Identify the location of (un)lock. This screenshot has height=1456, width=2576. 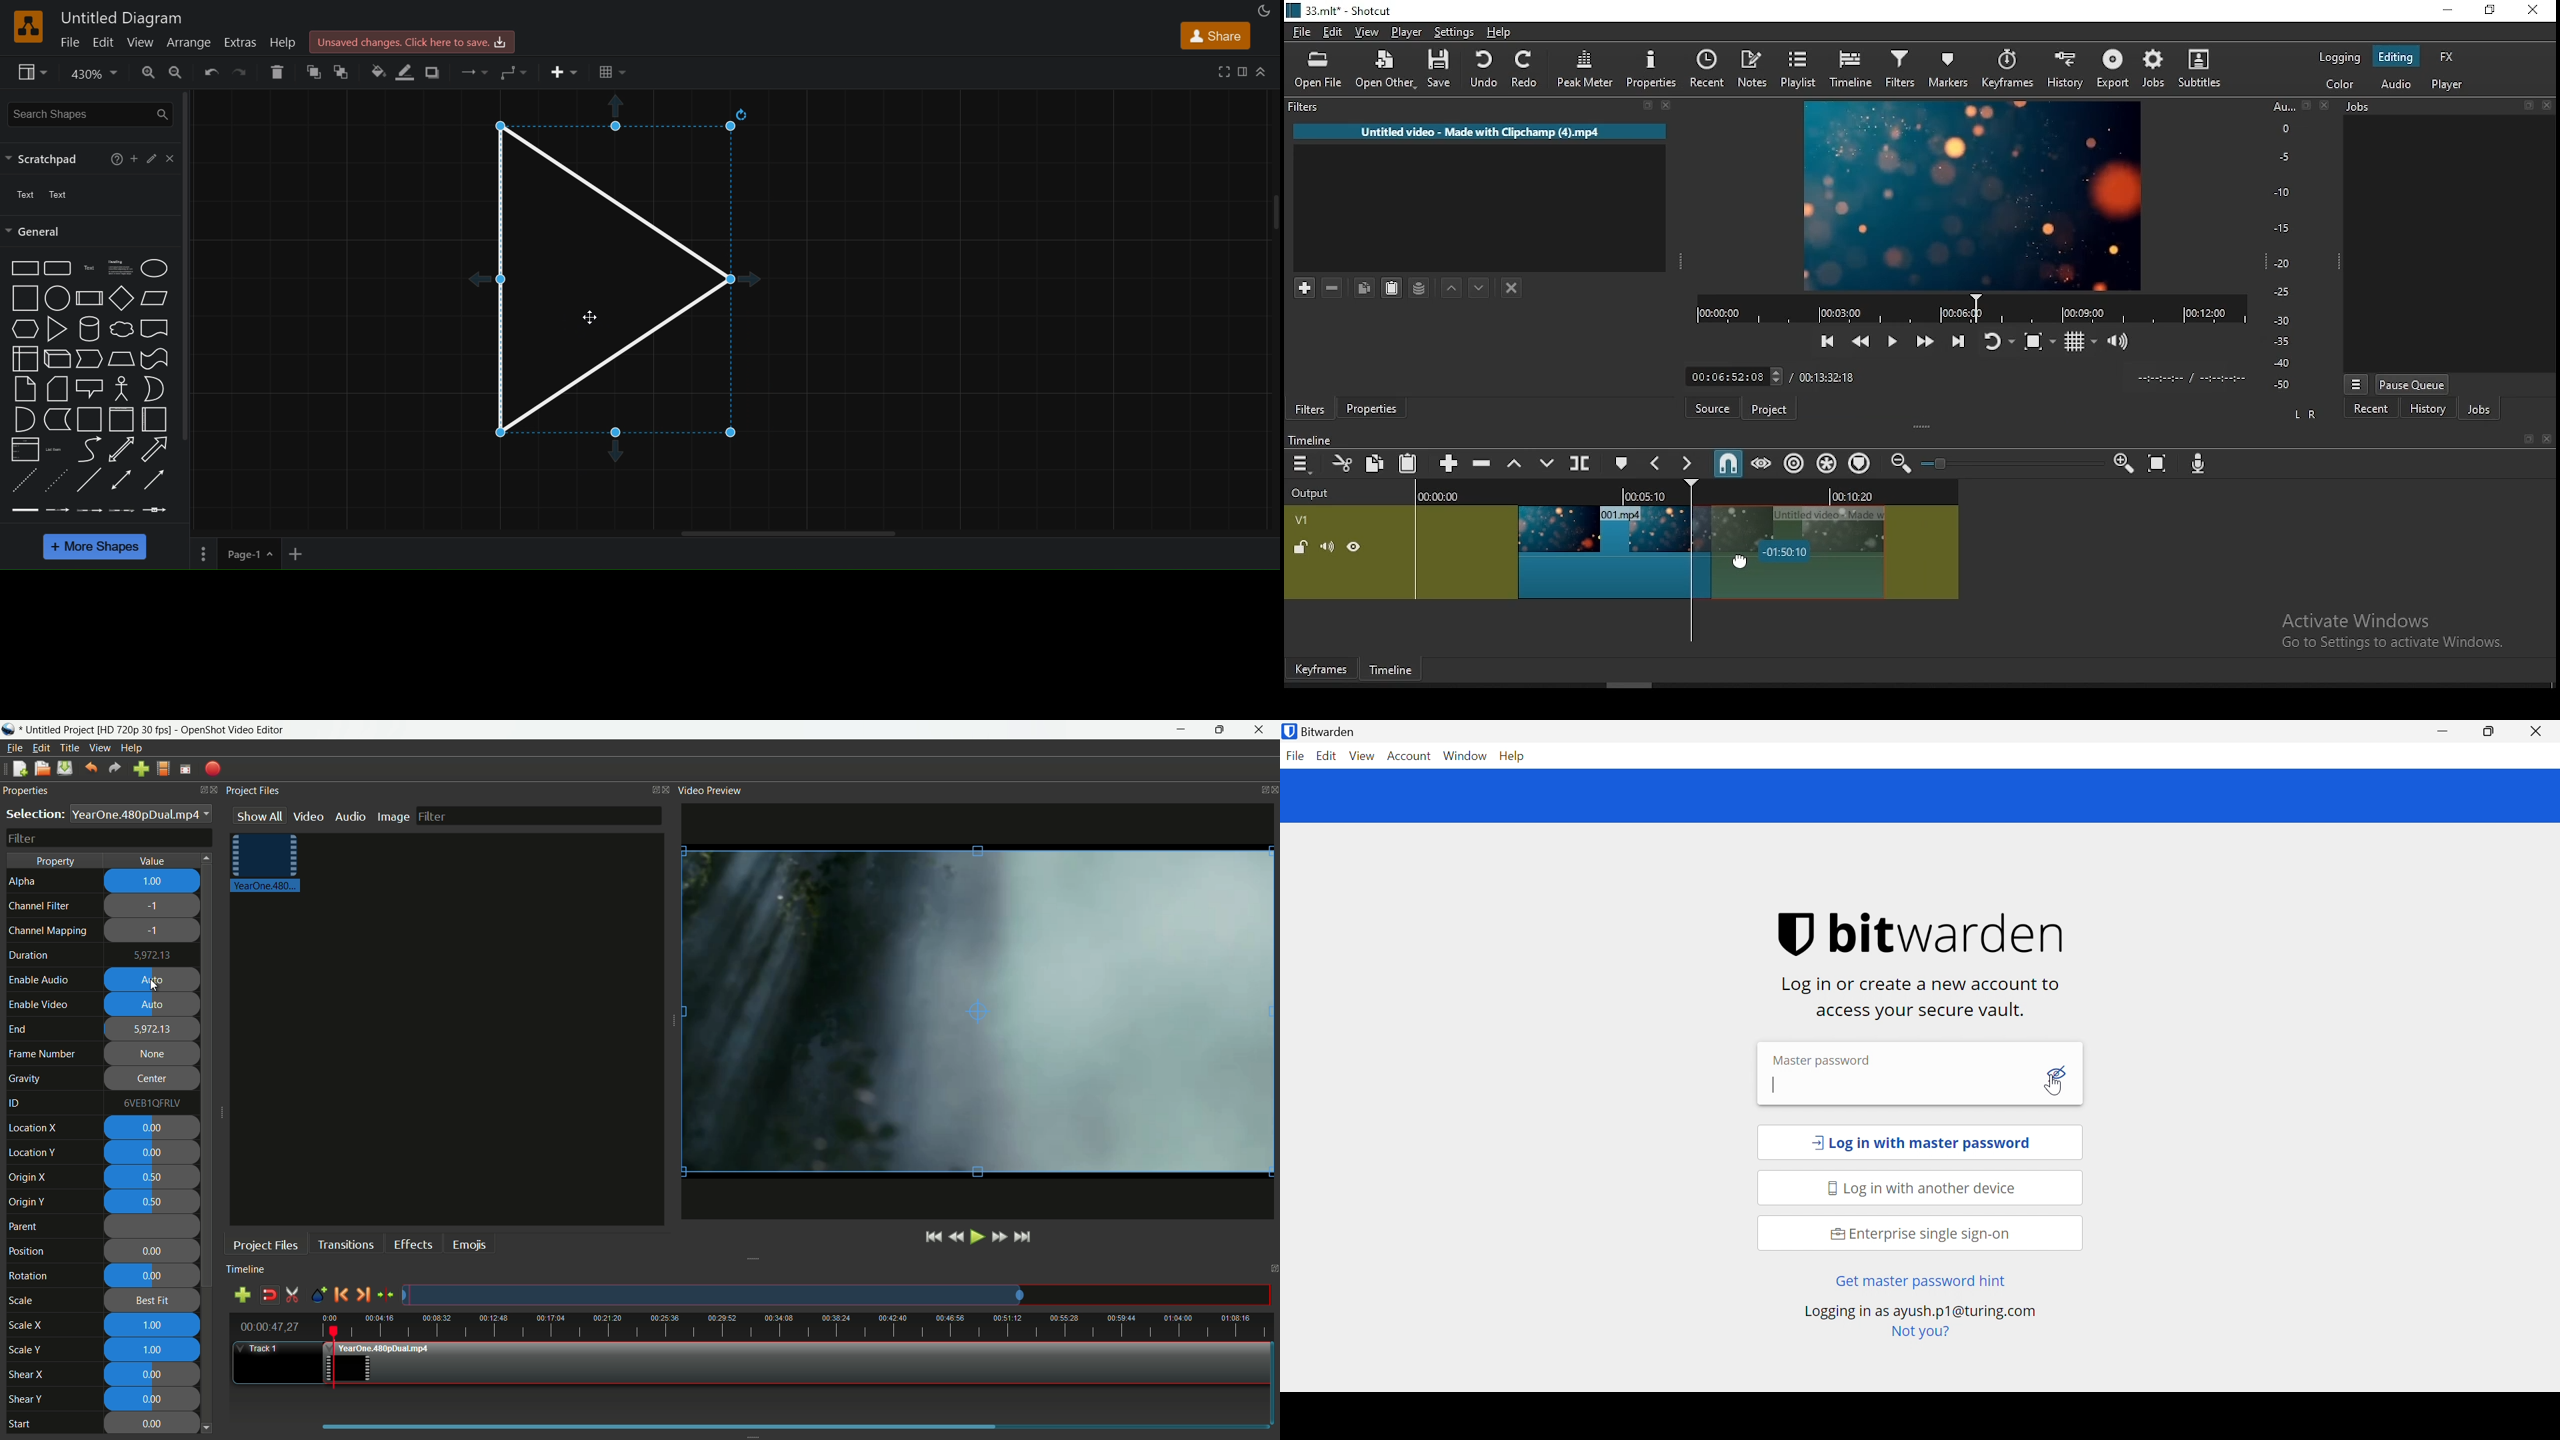
(1299, 547).